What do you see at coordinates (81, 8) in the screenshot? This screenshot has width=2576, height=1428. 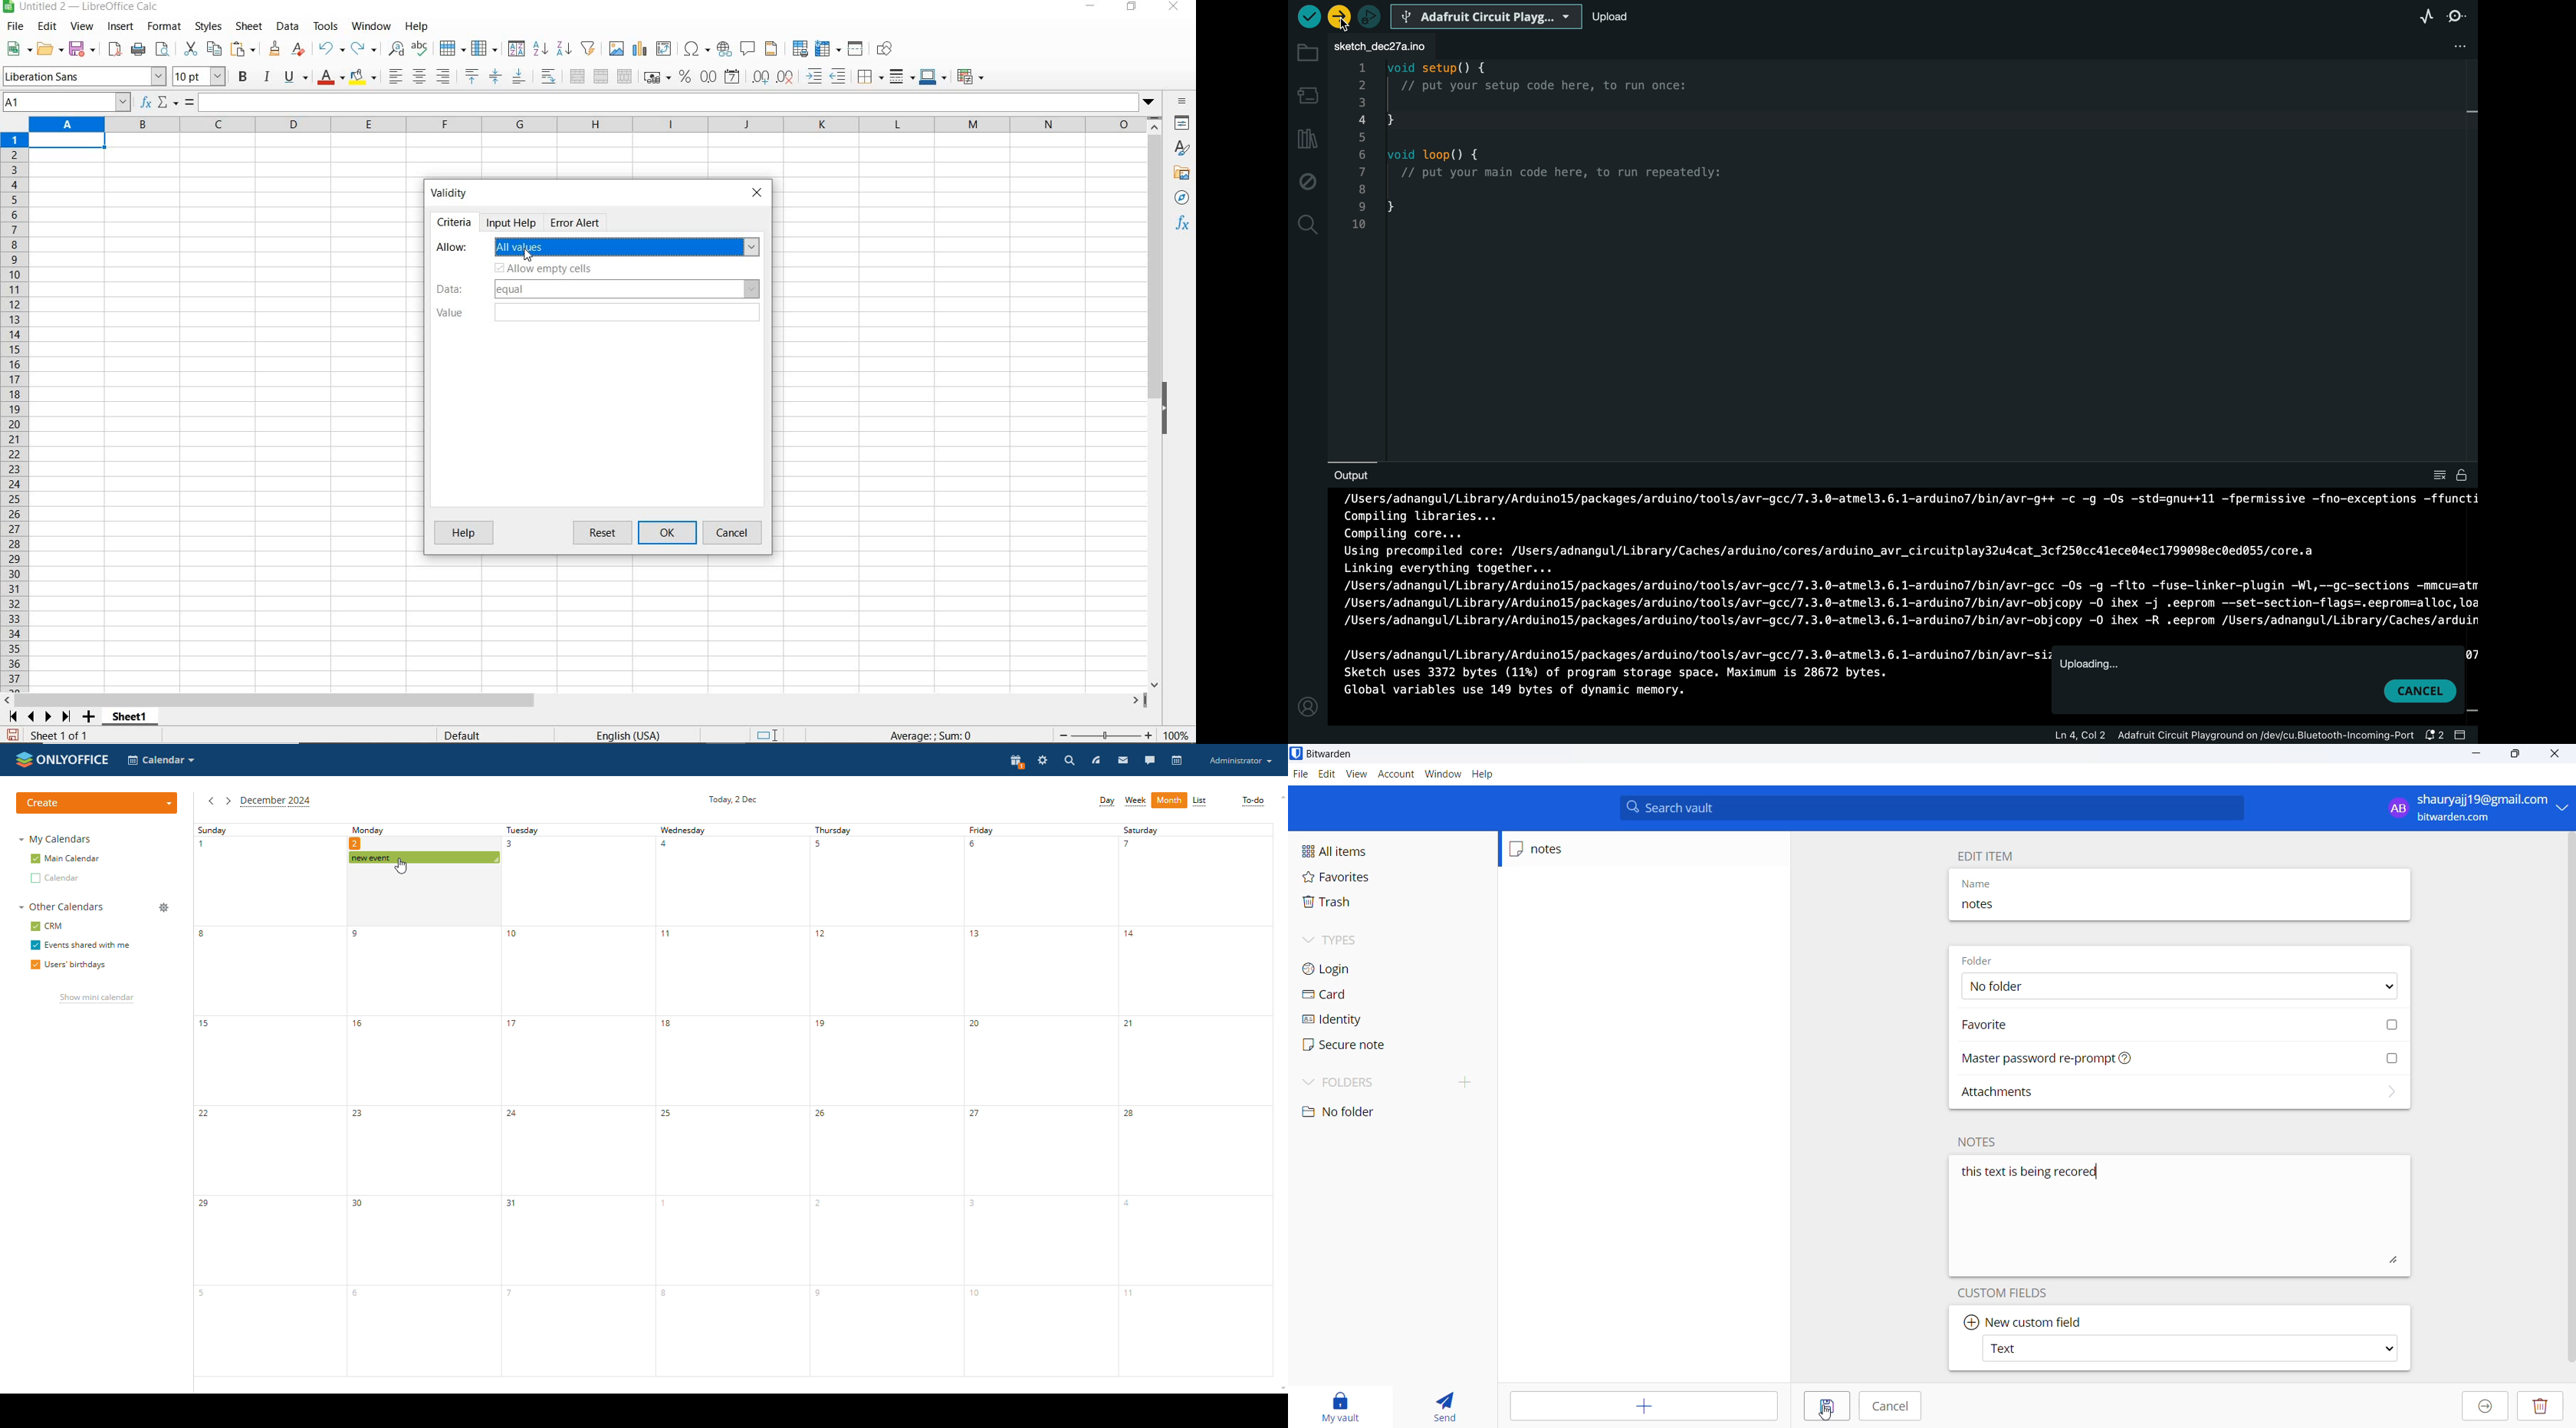 I see `file name` at bounding box center [81, 8].